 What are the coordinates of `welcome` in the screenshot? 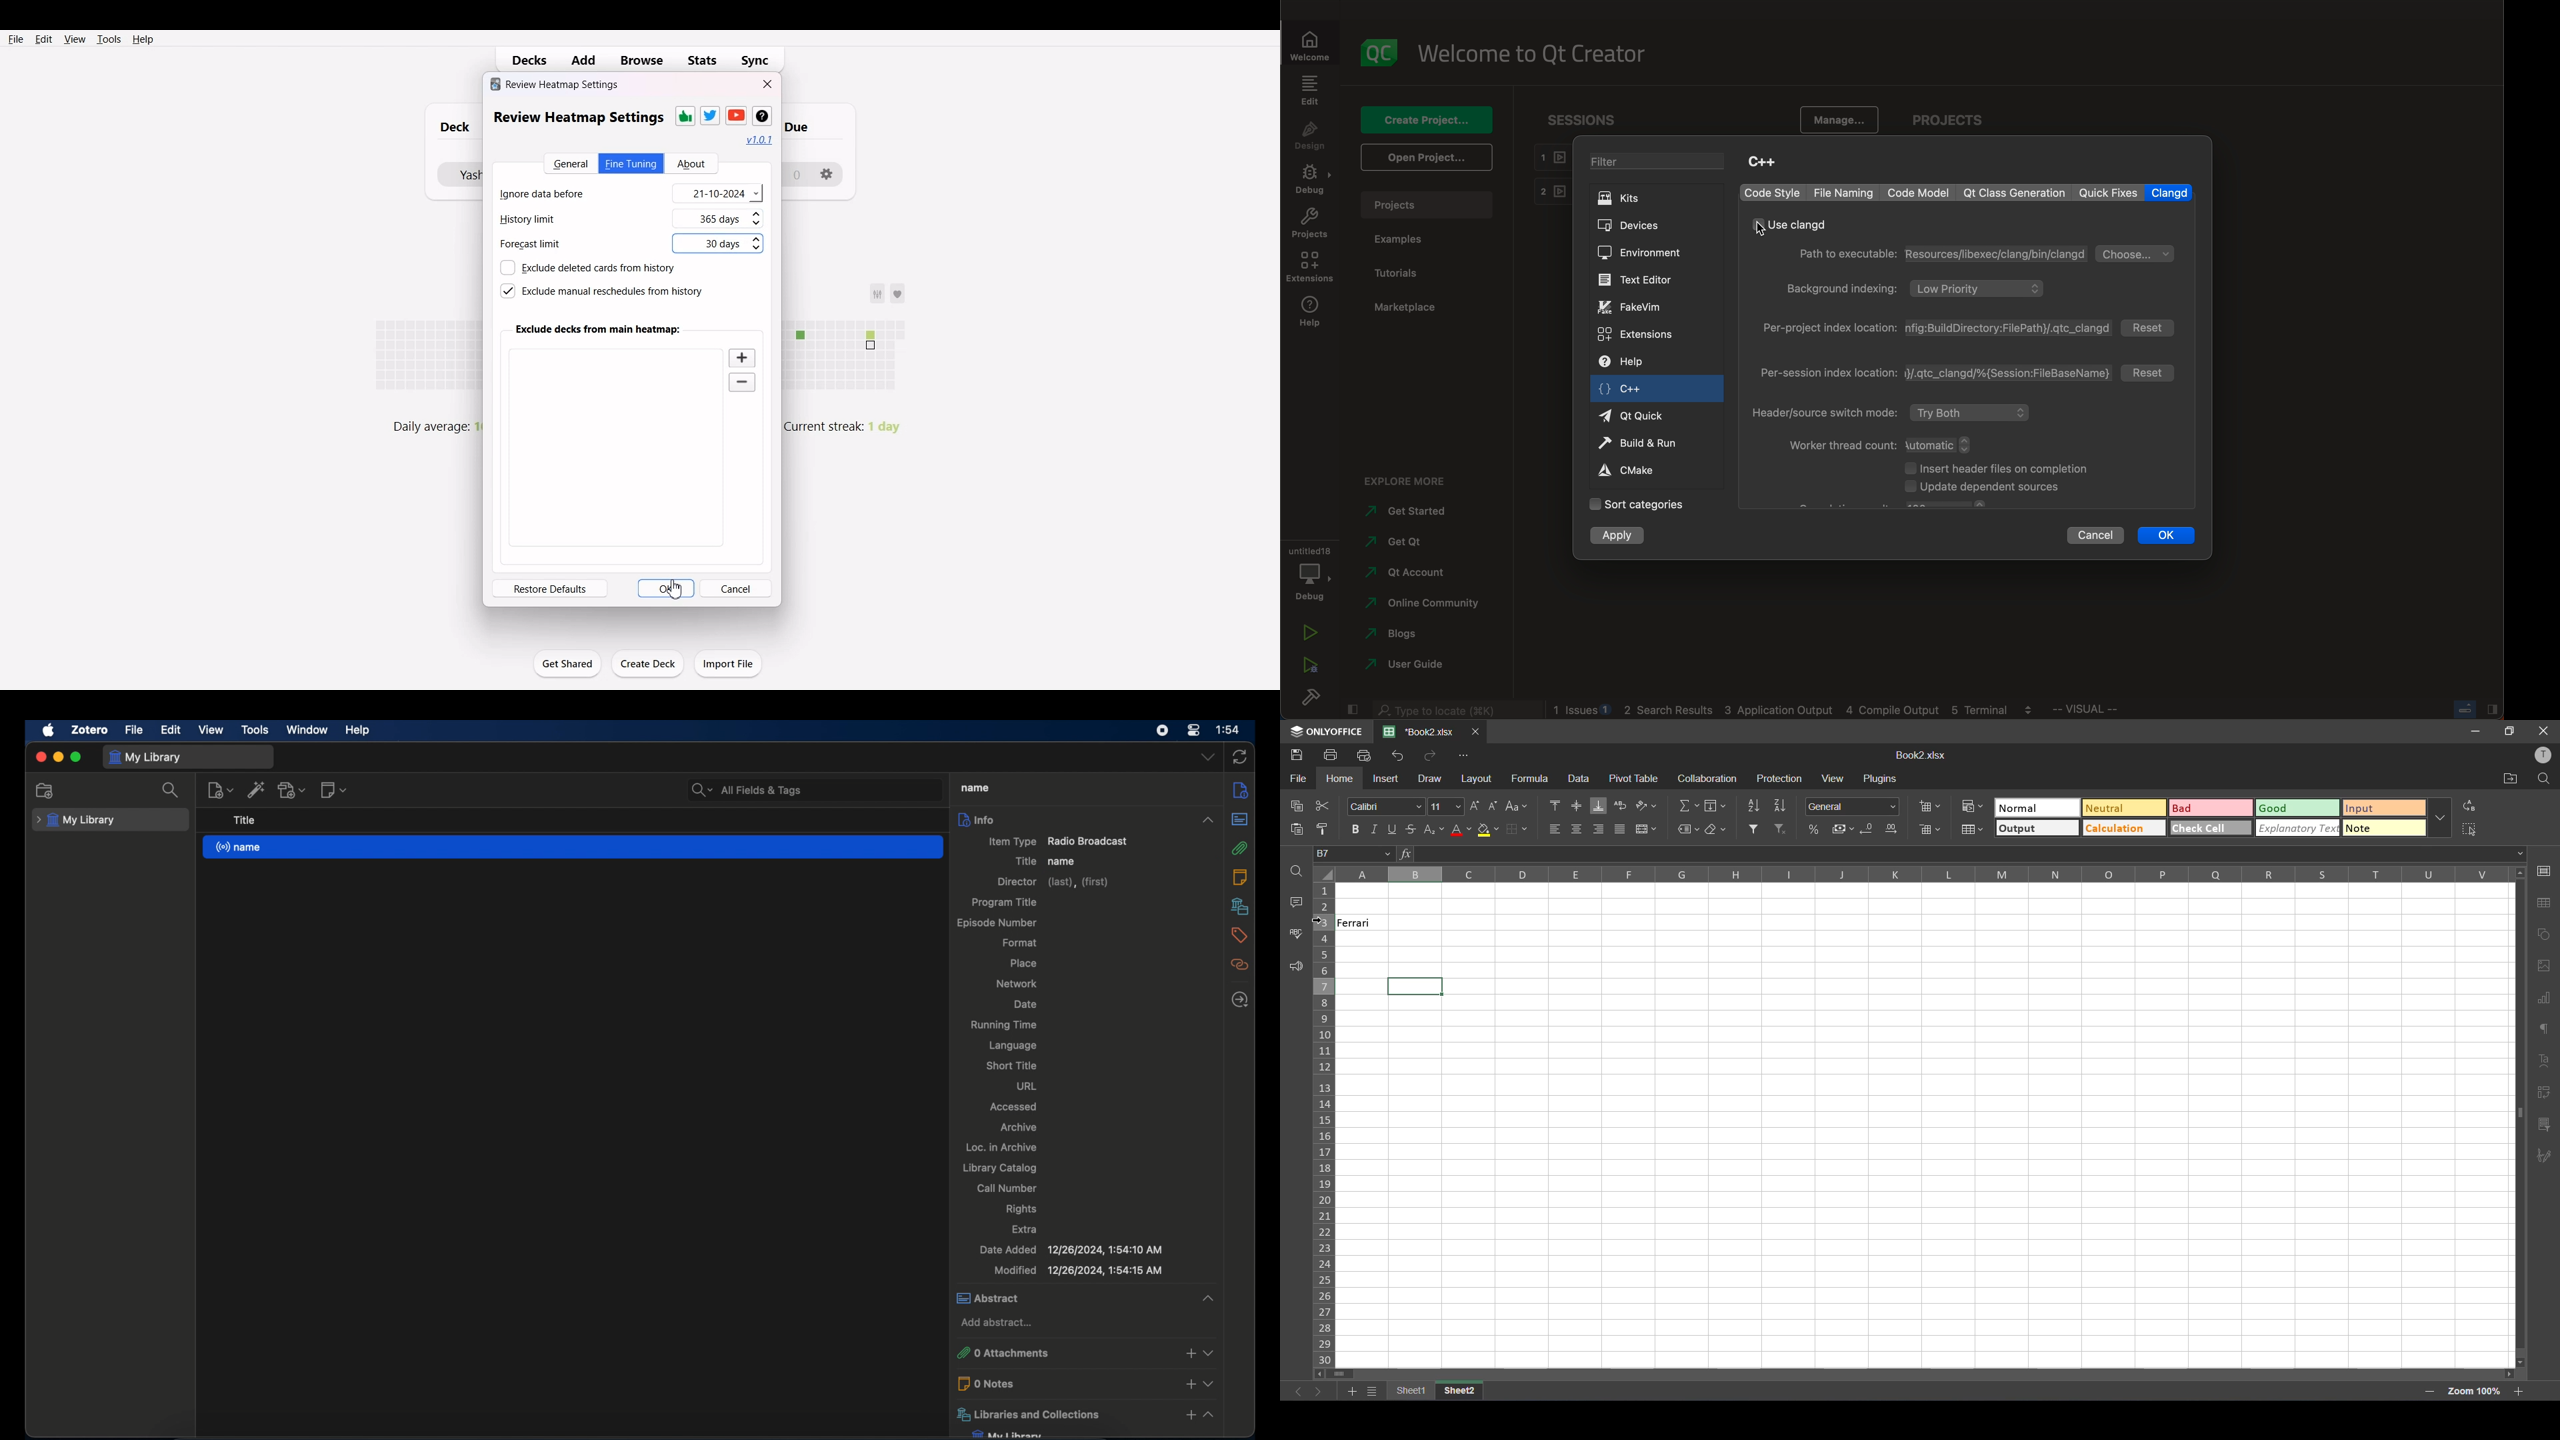 It's located at (1544, 51).